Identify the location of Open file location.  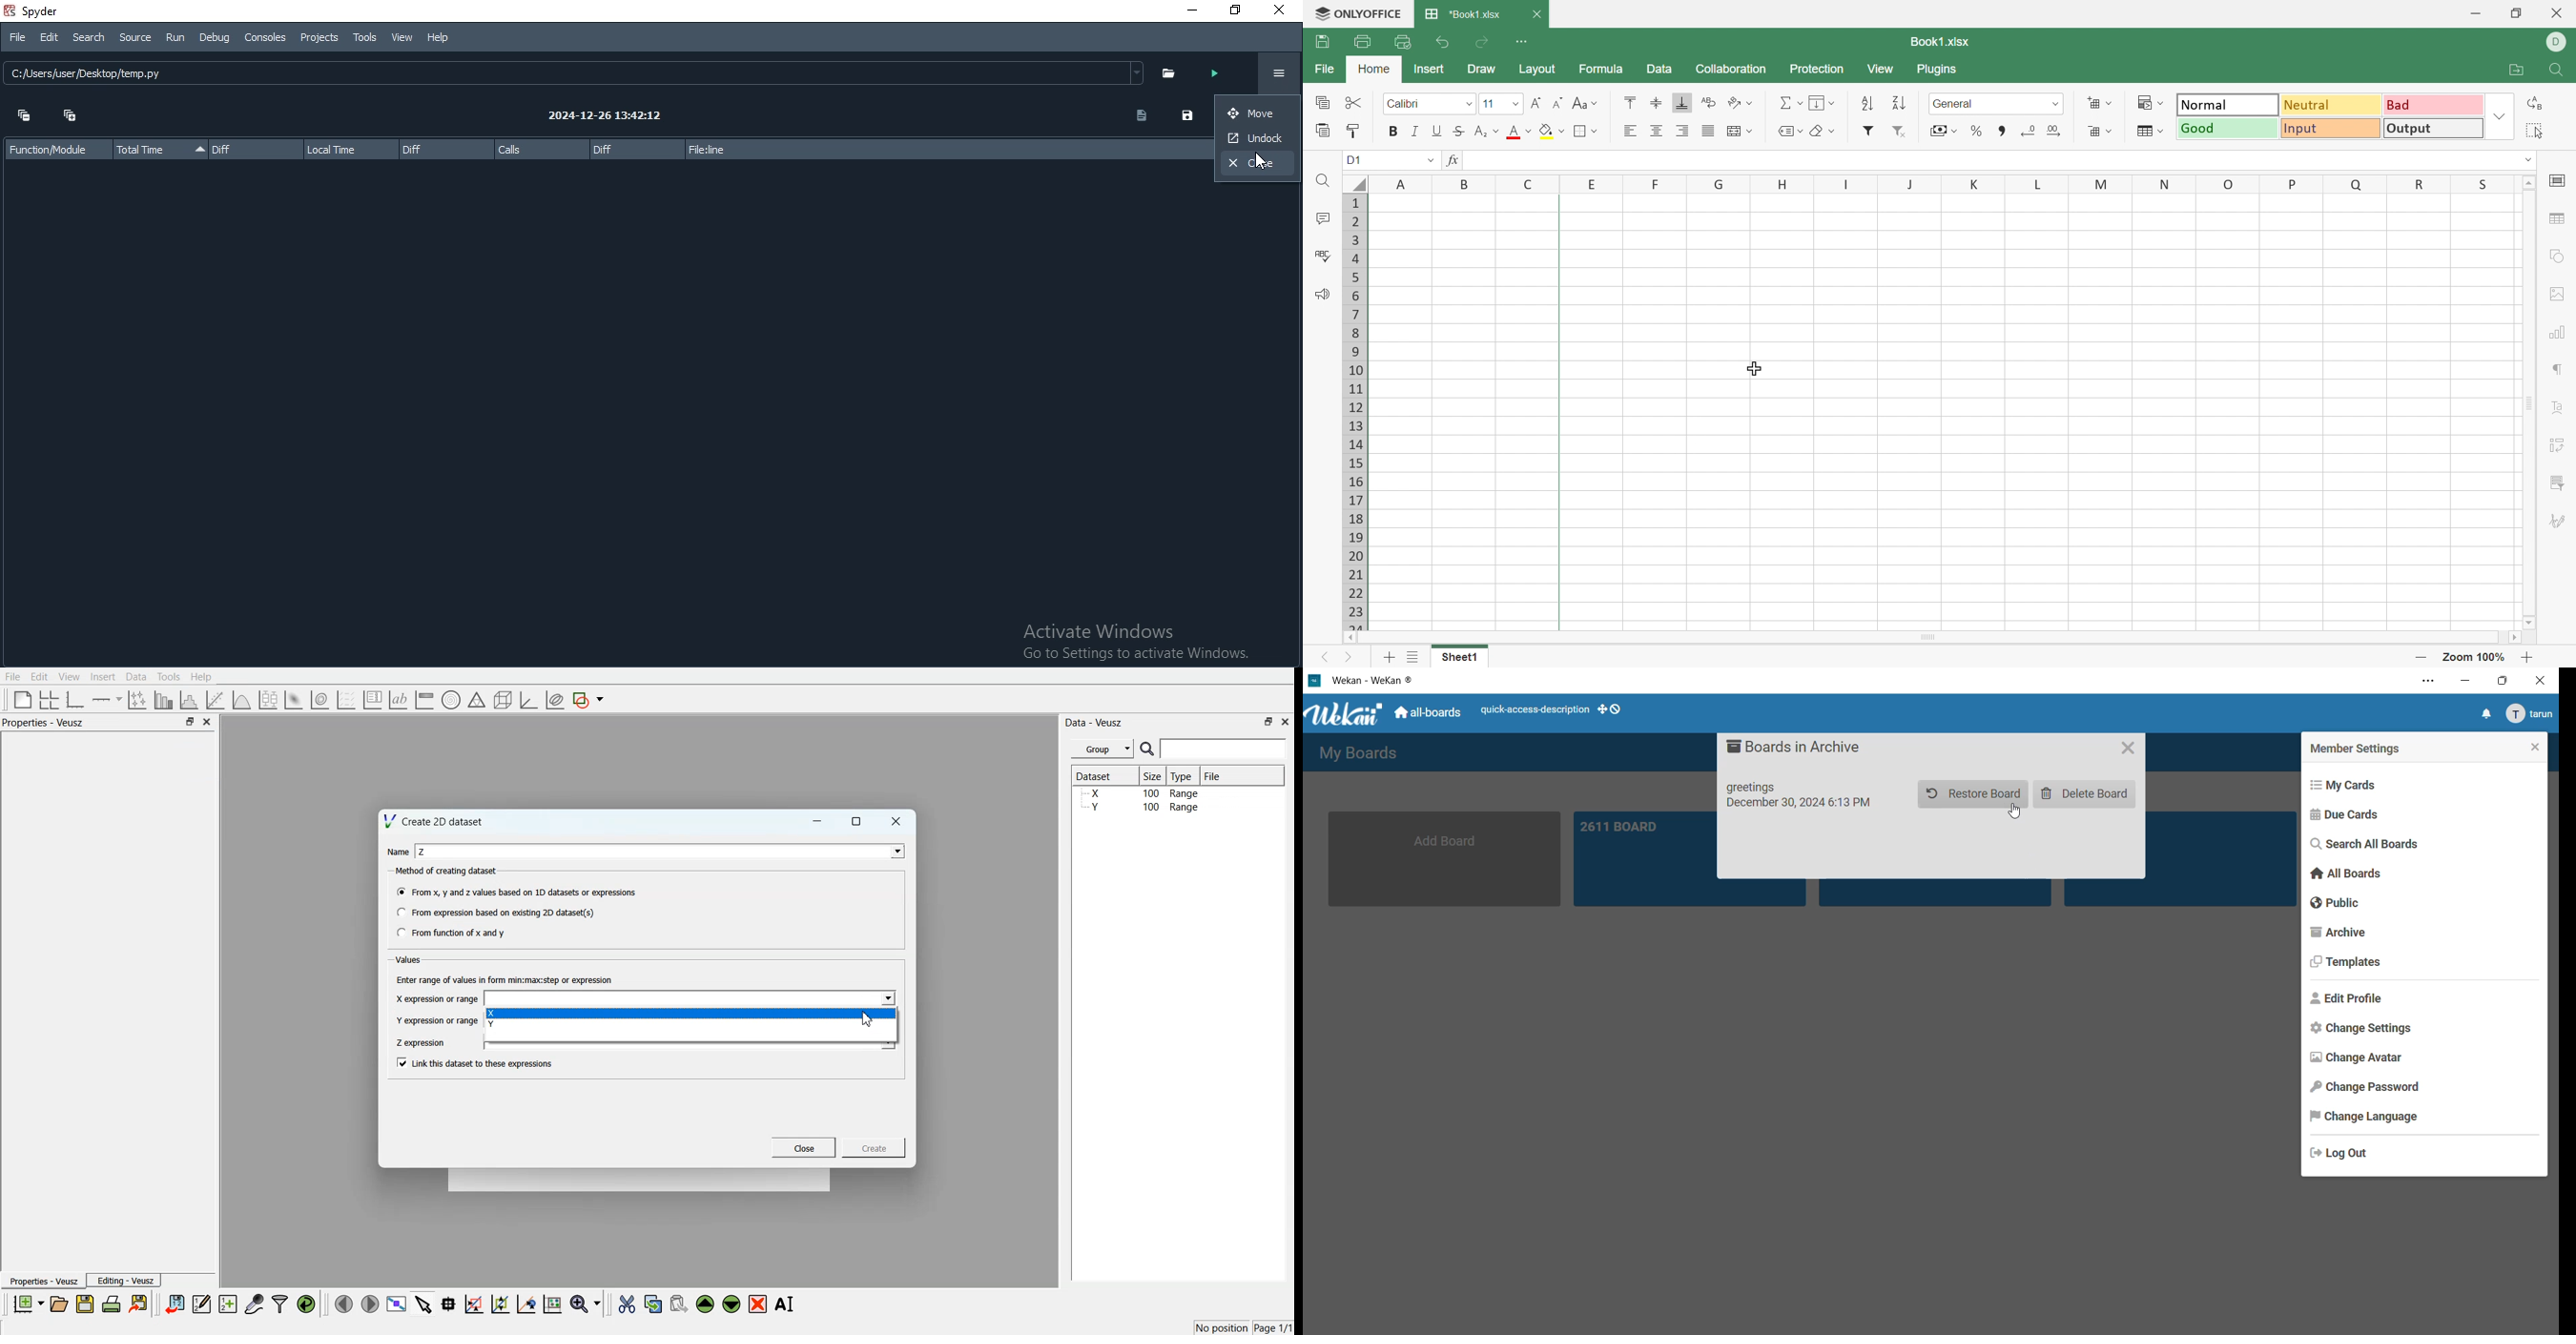
(2513, 68).